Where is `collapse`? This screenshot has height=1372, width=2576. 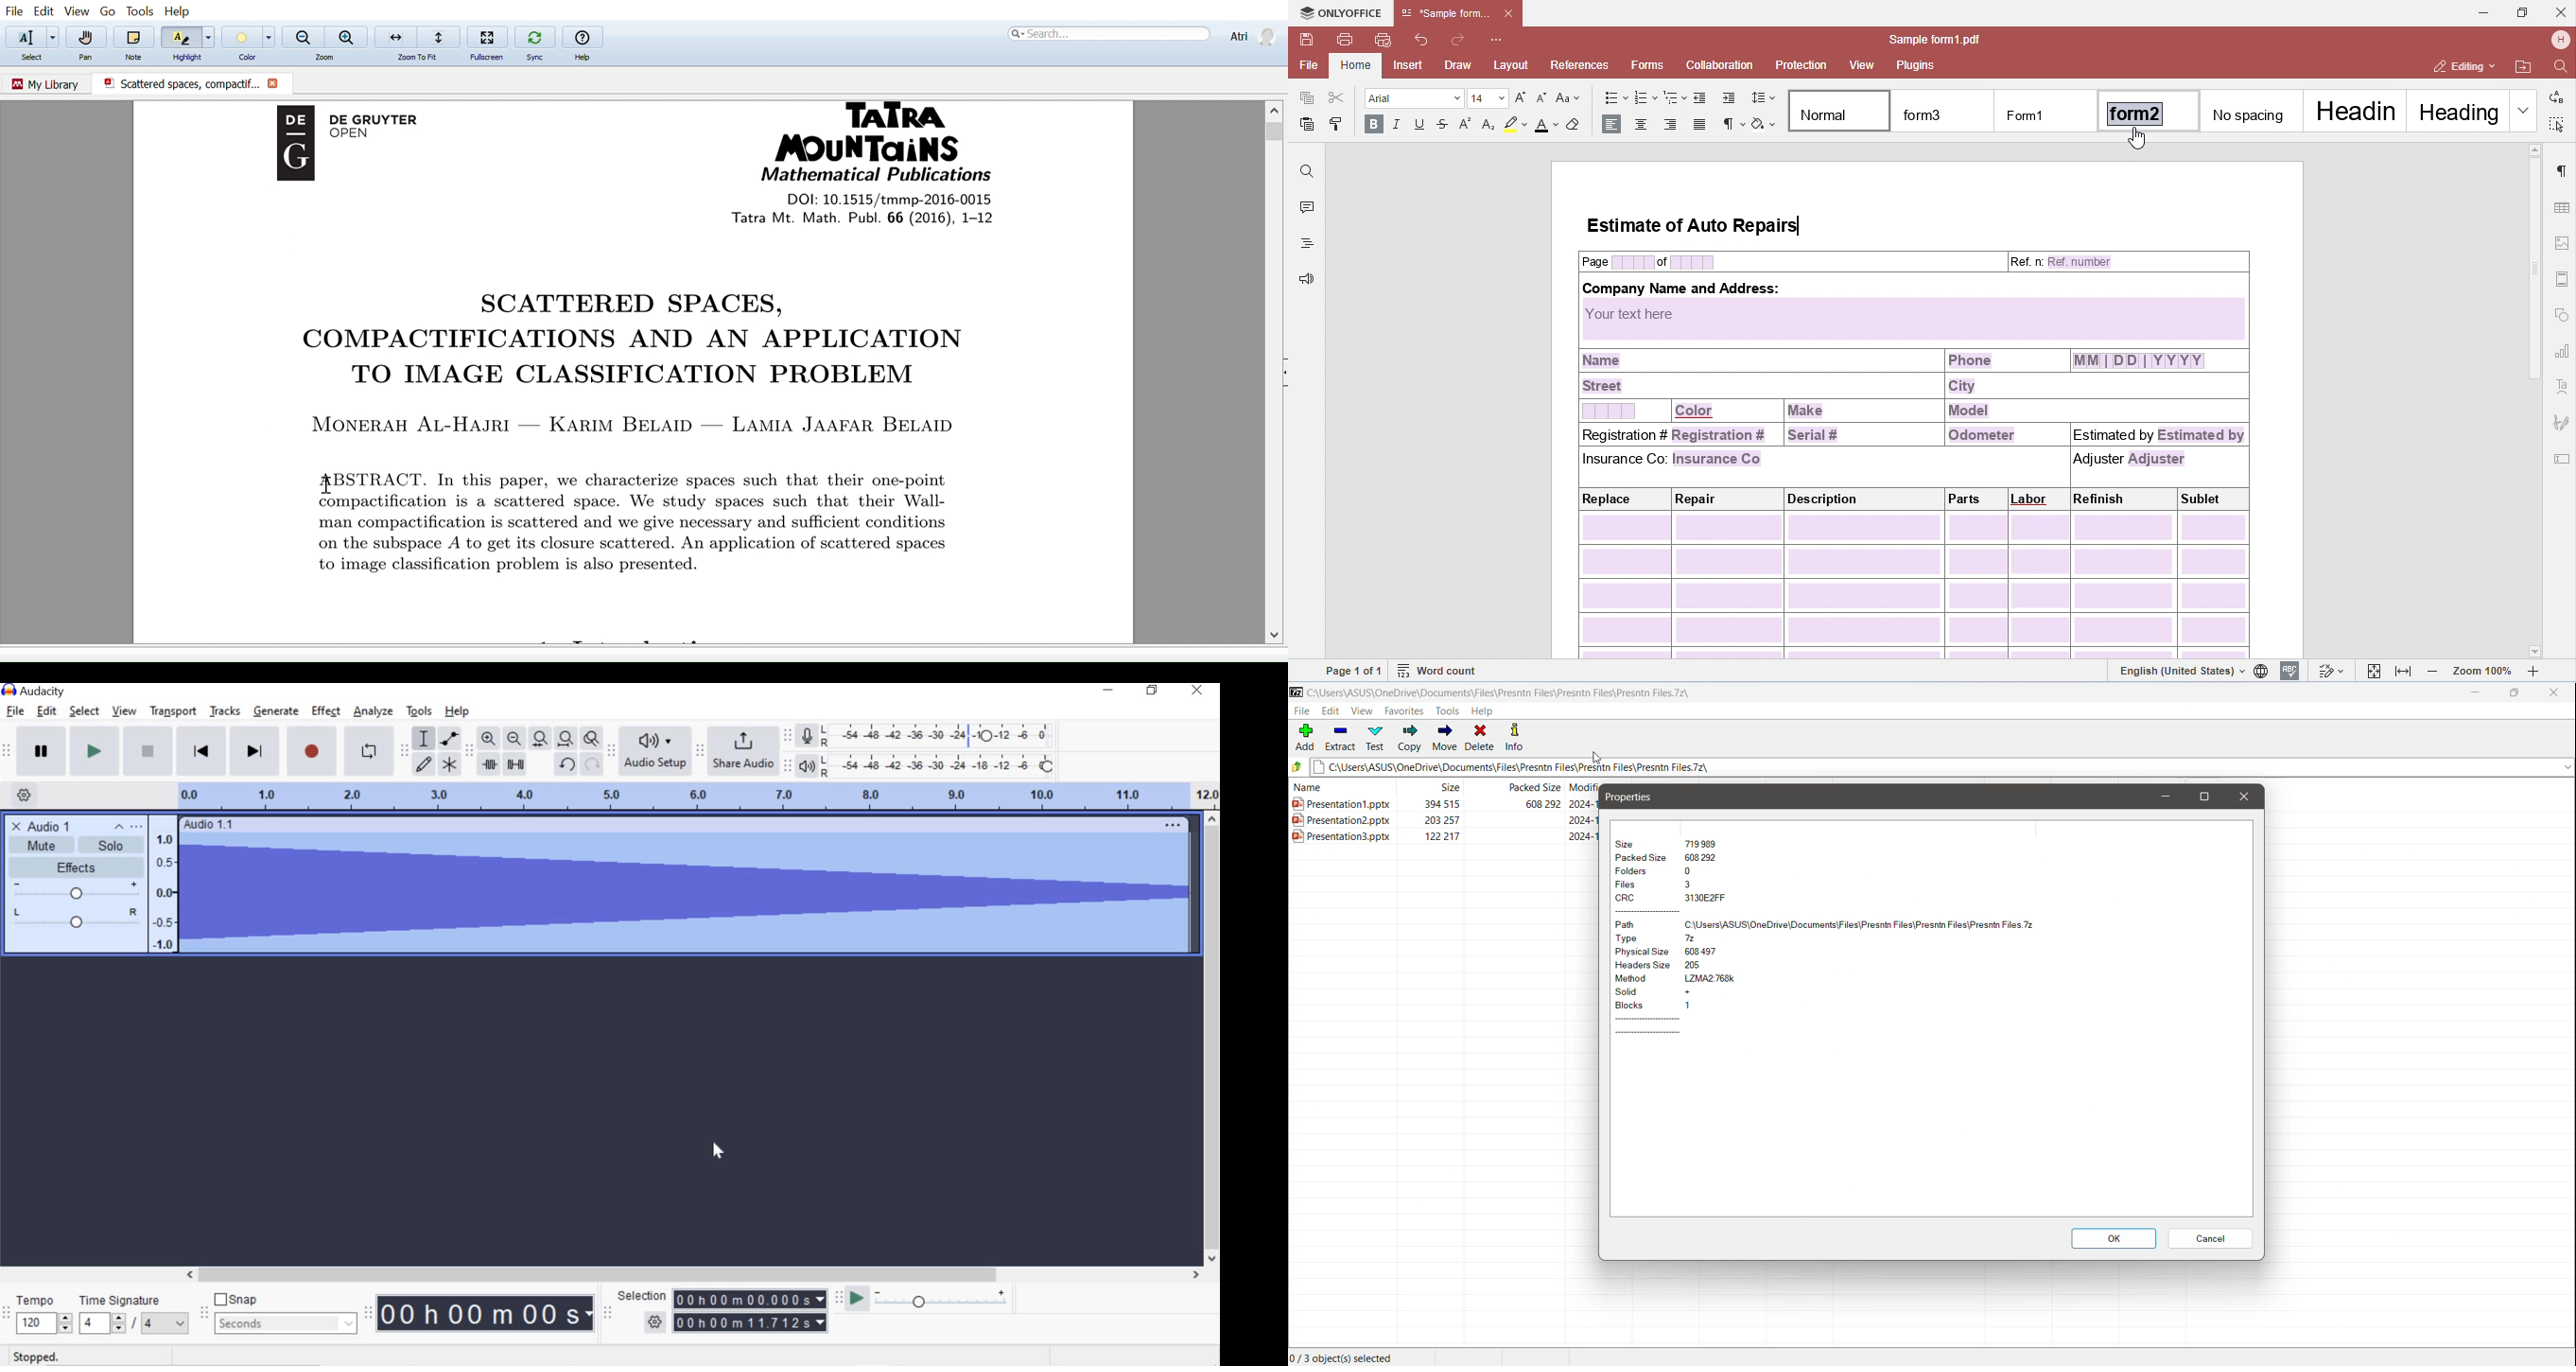
collapse is located at coordinates (120, 828).